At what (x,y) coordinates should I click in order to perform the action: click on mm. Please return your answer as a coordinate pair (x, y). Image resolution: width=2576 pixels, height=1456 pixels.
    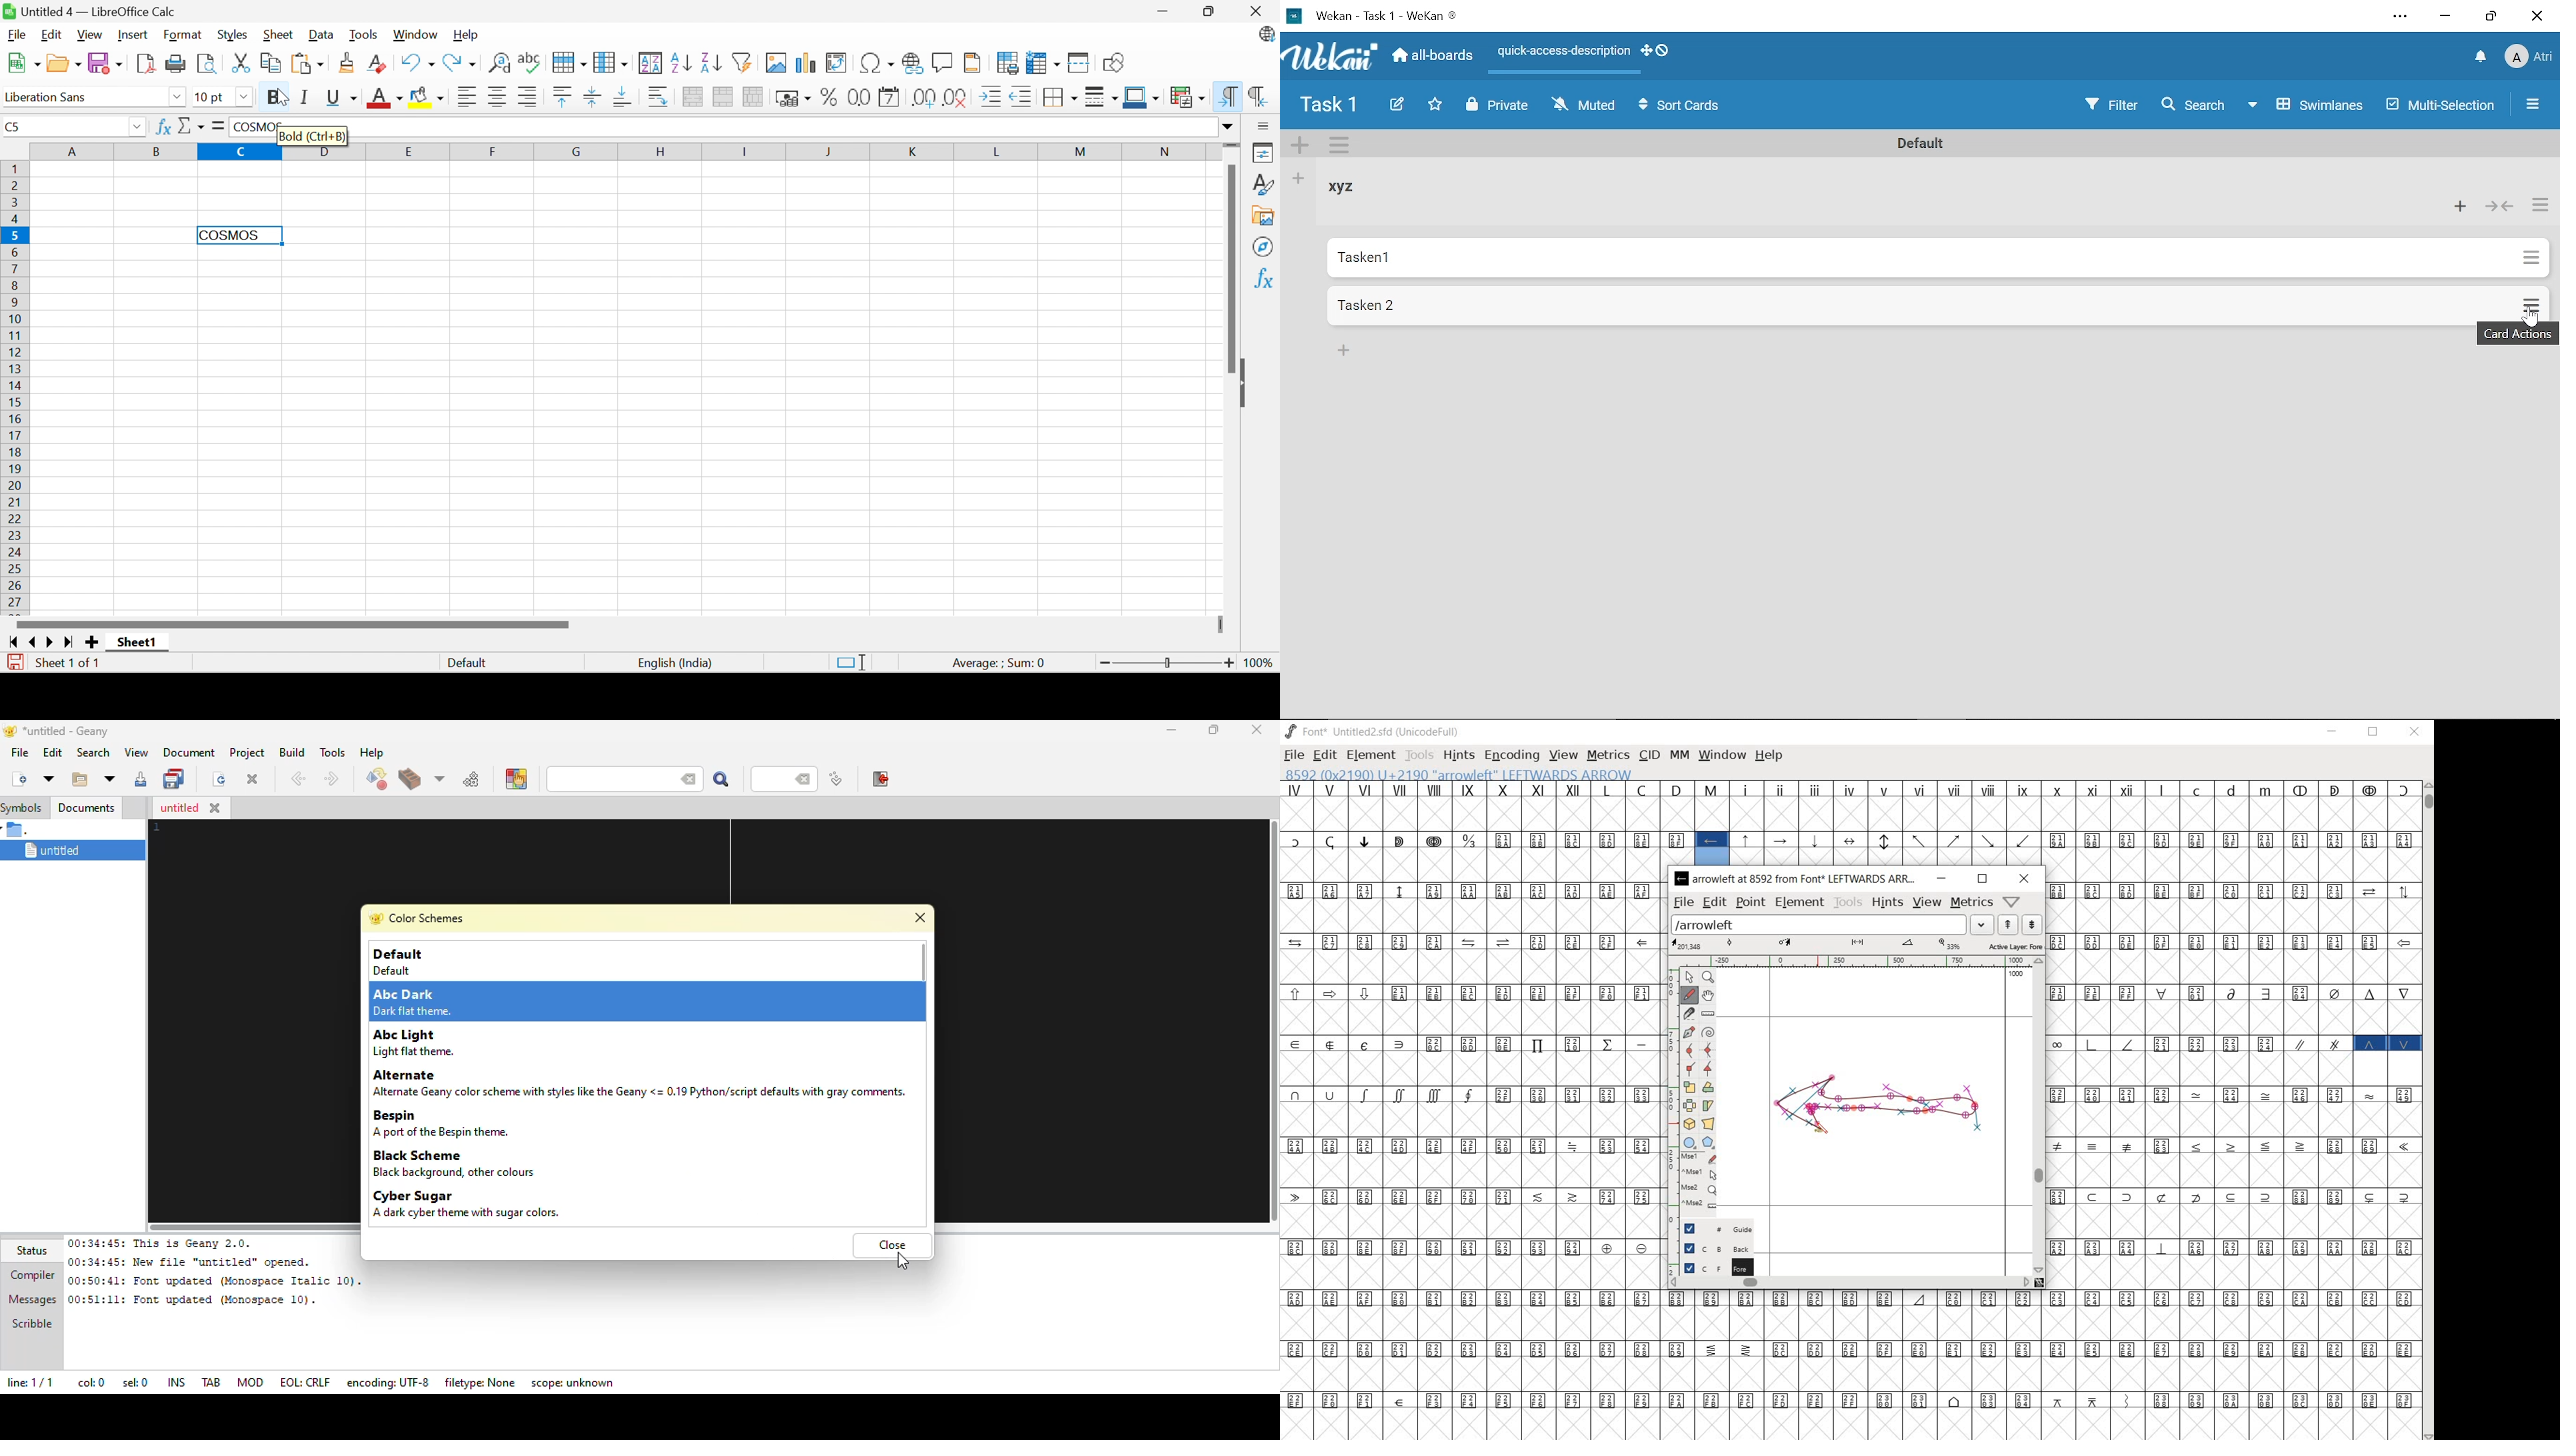
    Looking at the image, I should click on (1680, 755).